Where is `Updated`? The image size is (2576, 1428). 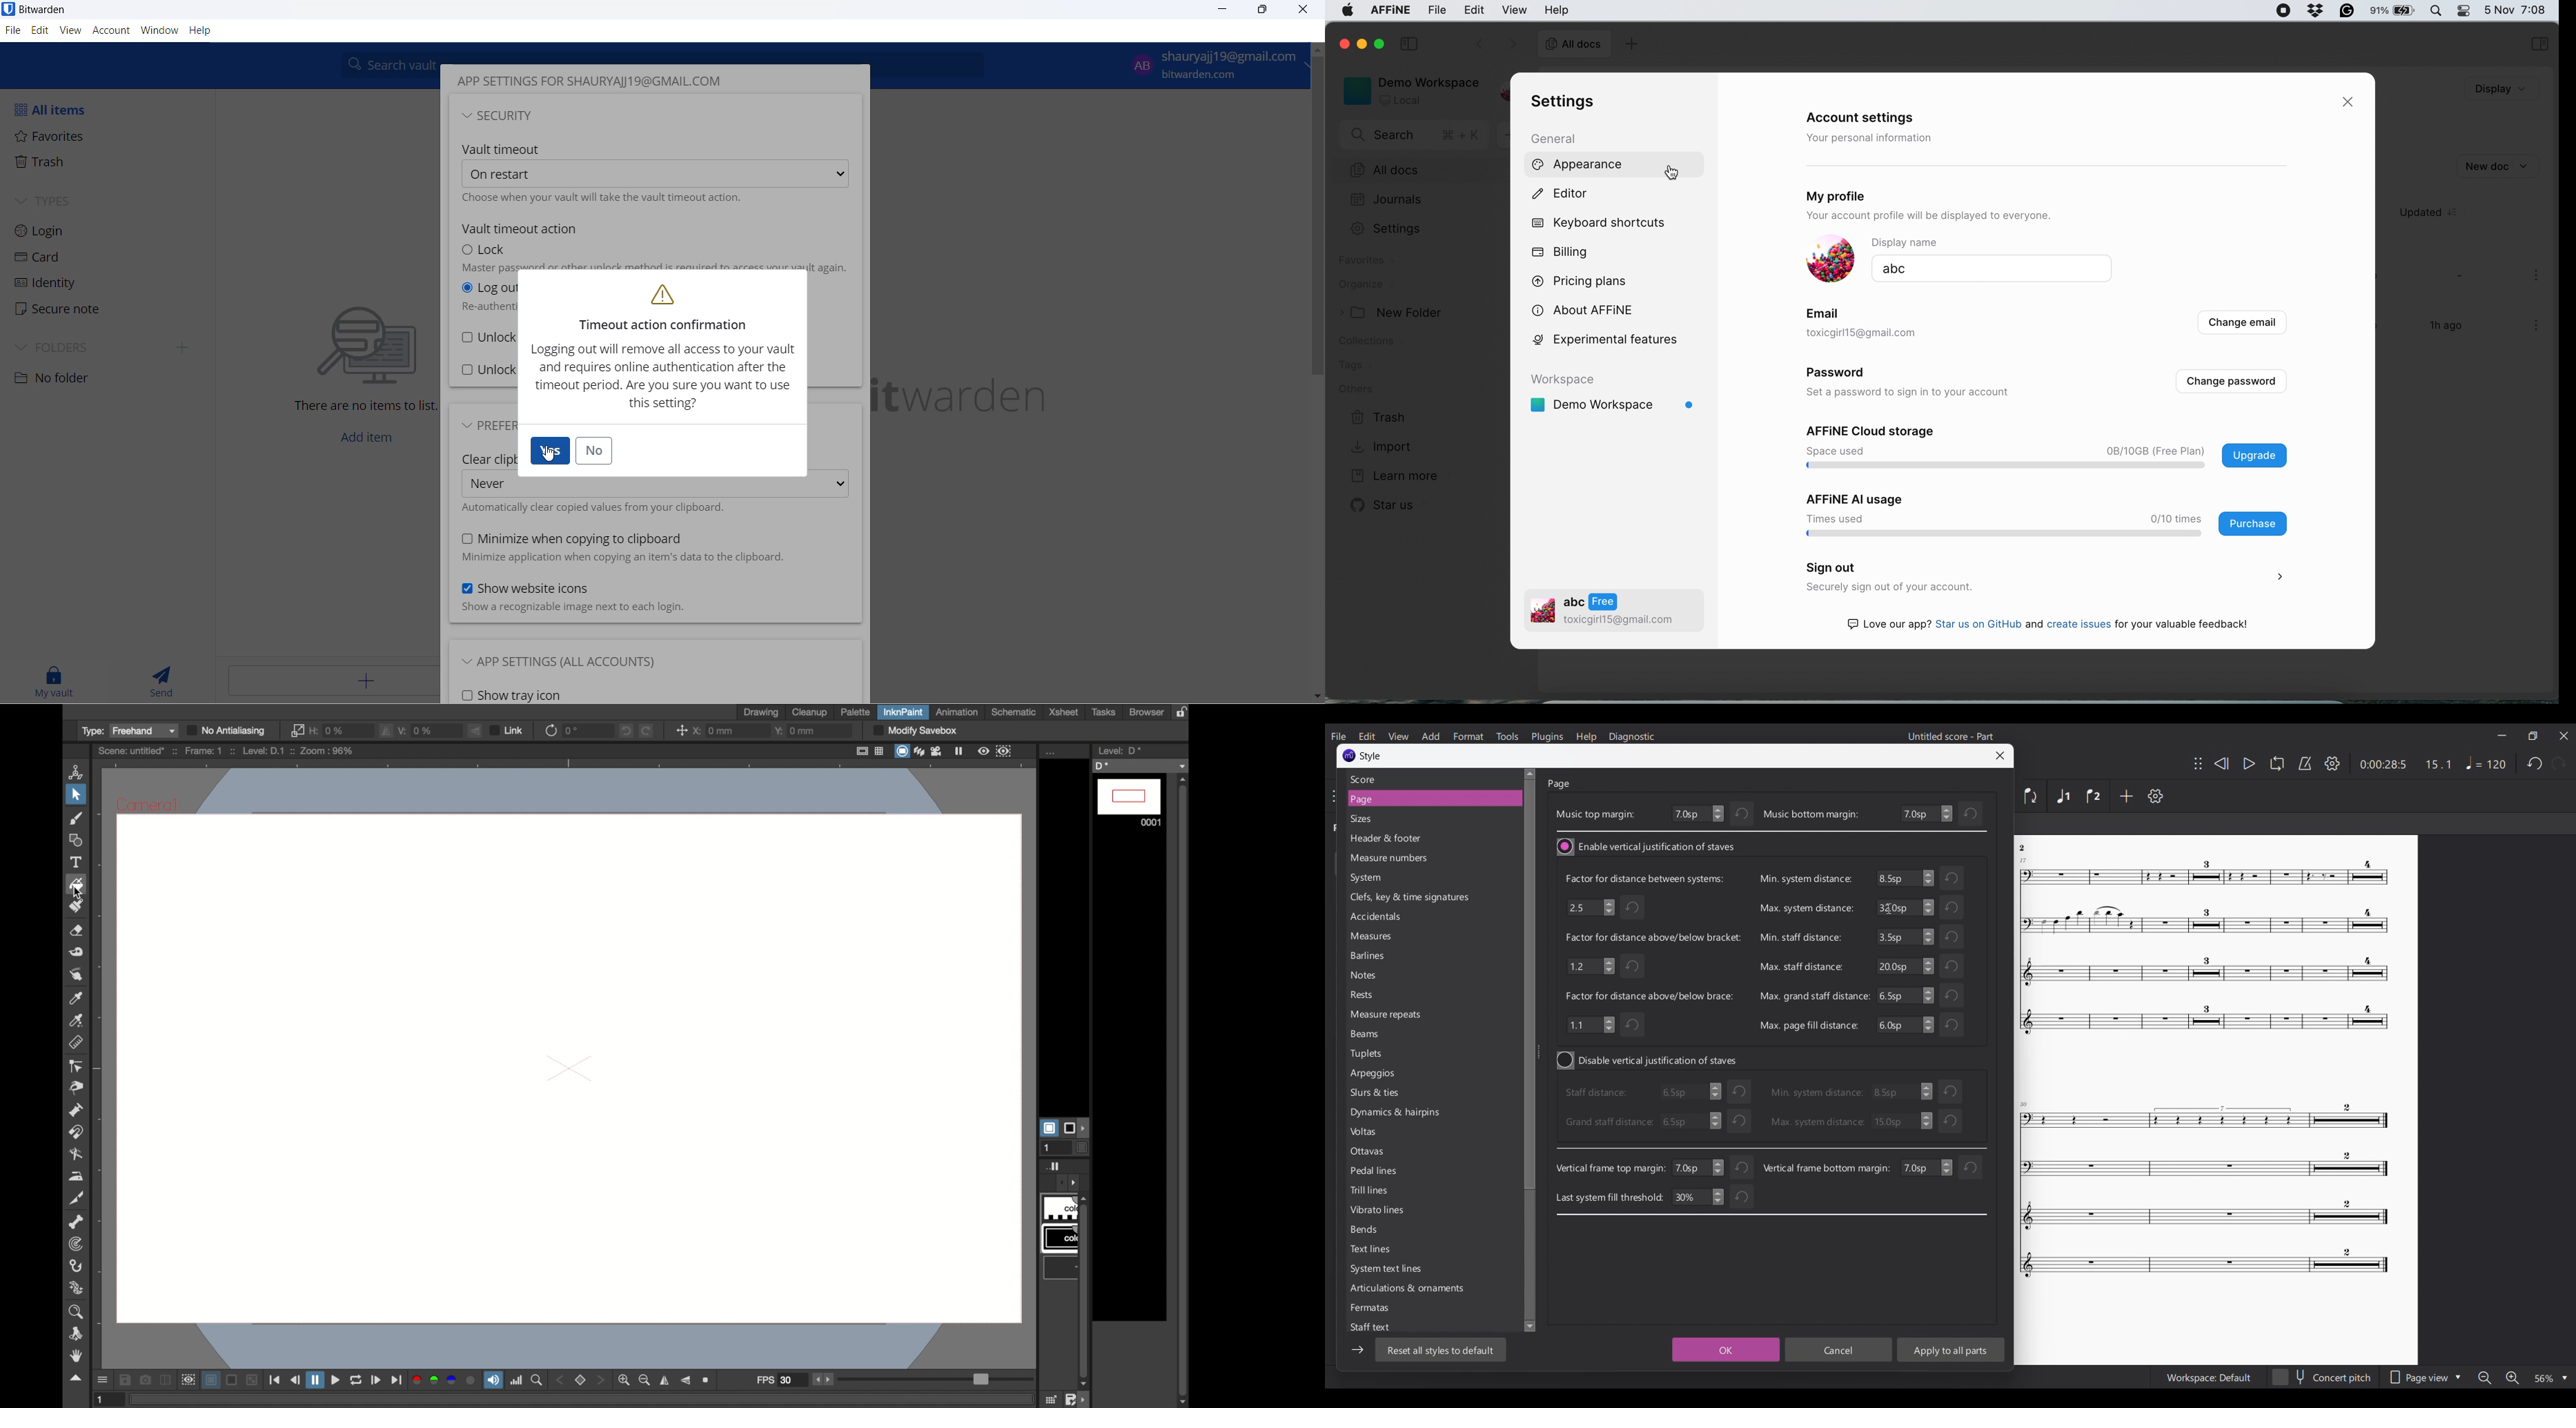 Updated is located at coordinates (2426, 212).